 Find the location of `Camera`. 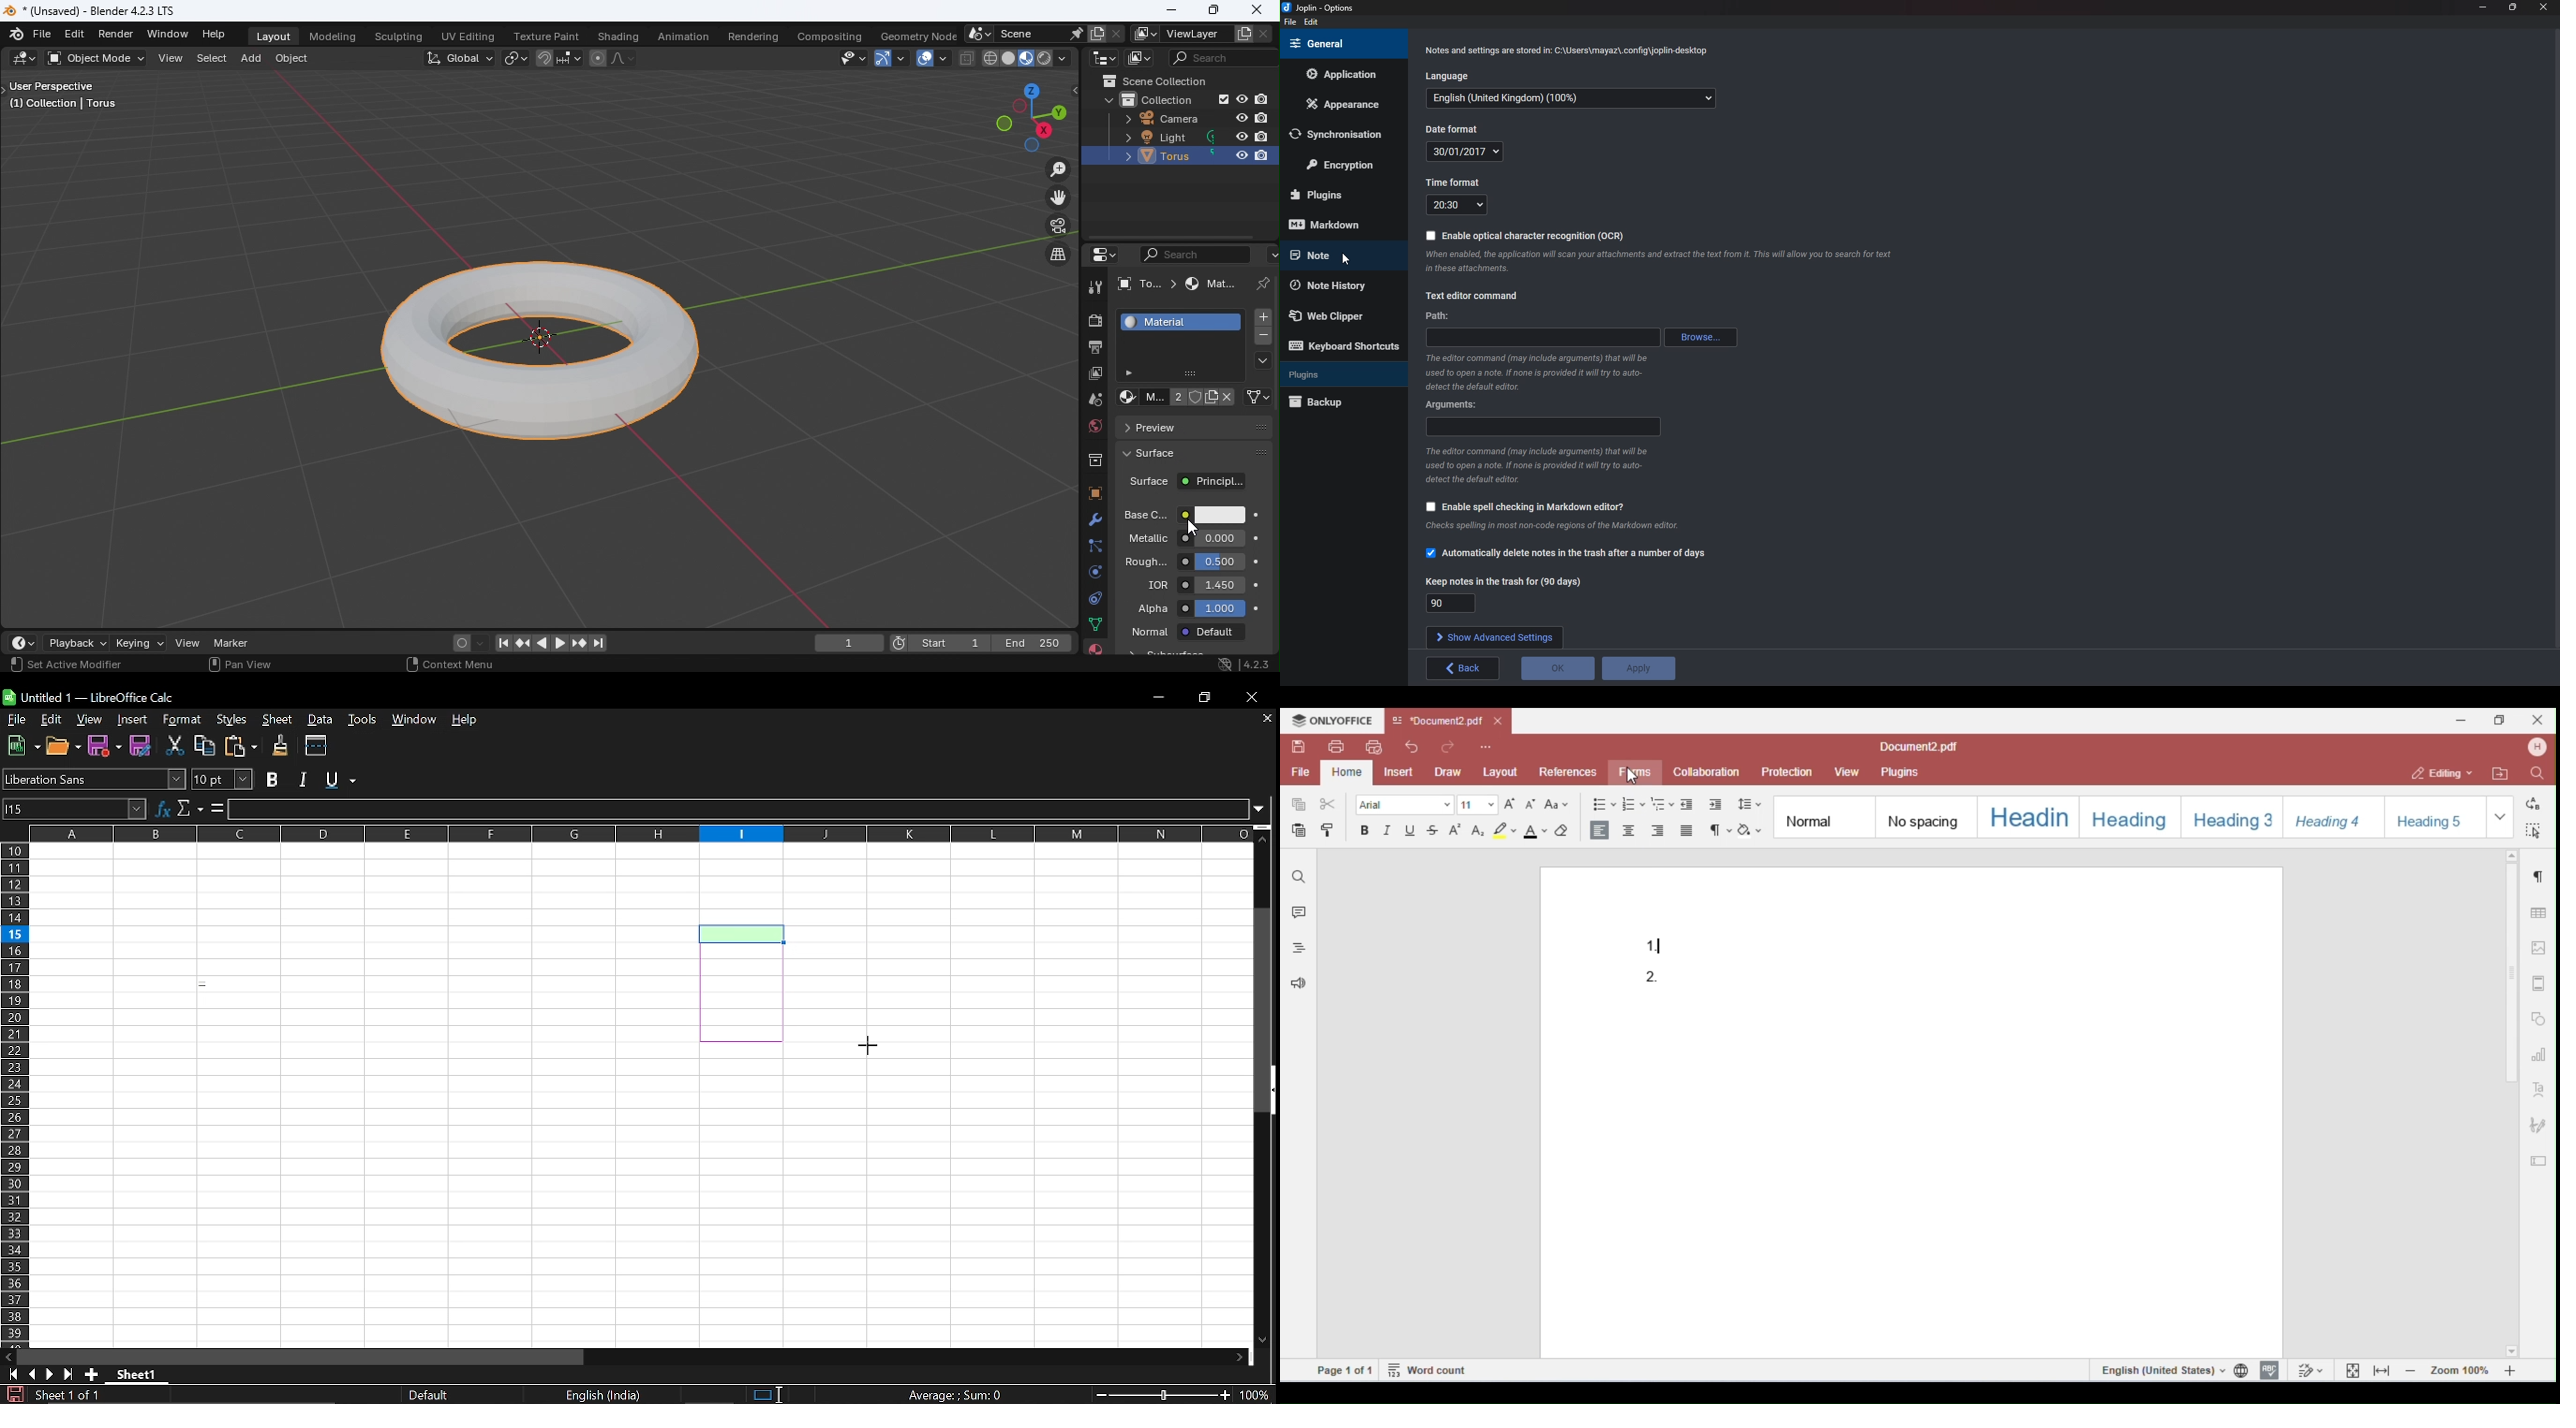

Camera is located at coordinates (1155, 118).